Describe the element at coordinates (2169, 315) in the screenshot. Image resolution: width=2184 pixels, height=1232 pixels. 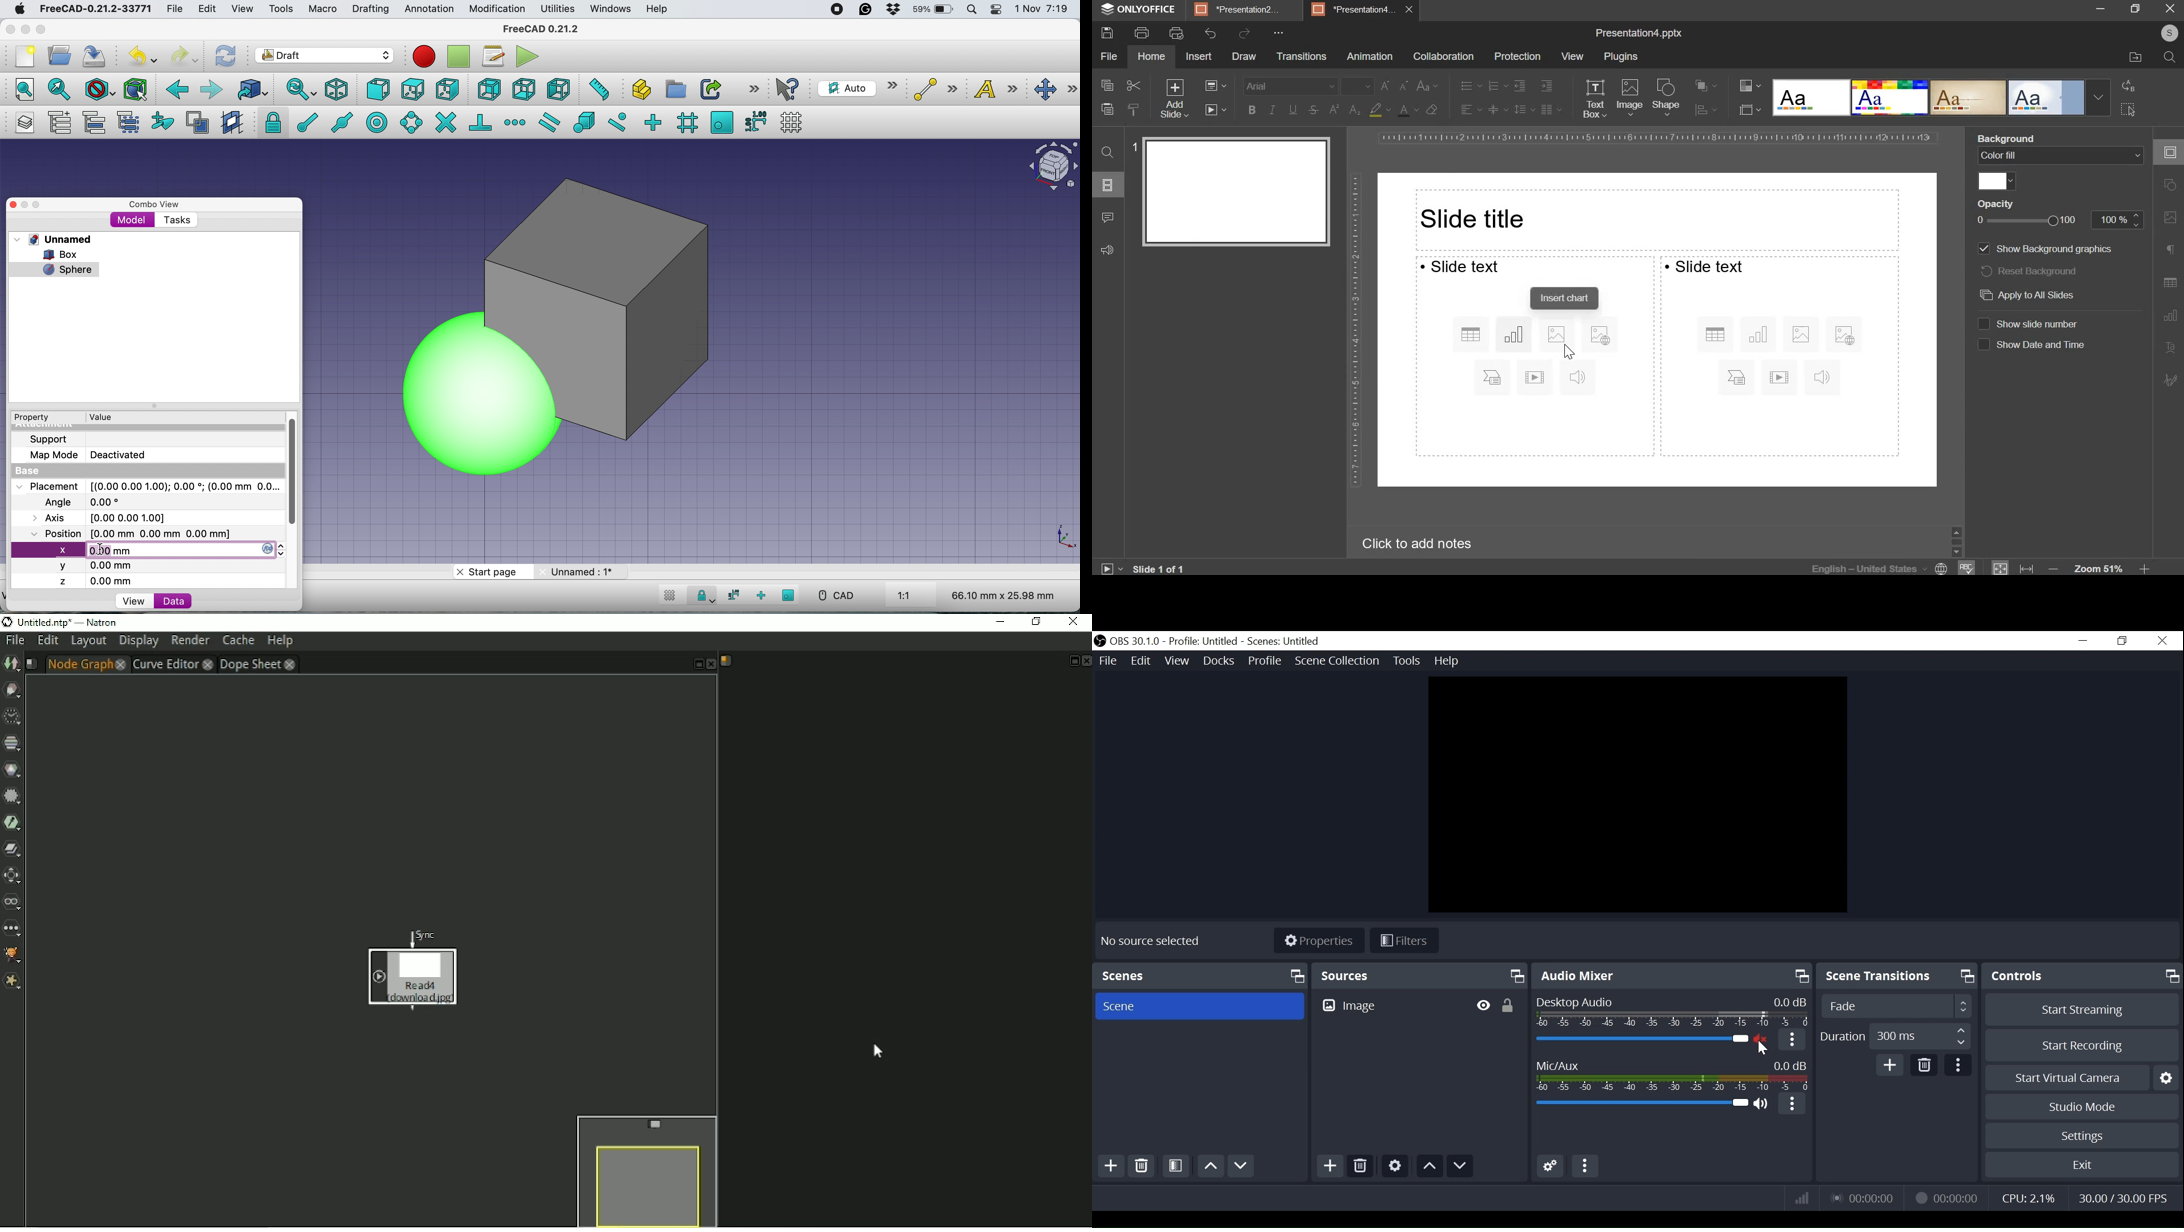
I see `graph setting` at that location.